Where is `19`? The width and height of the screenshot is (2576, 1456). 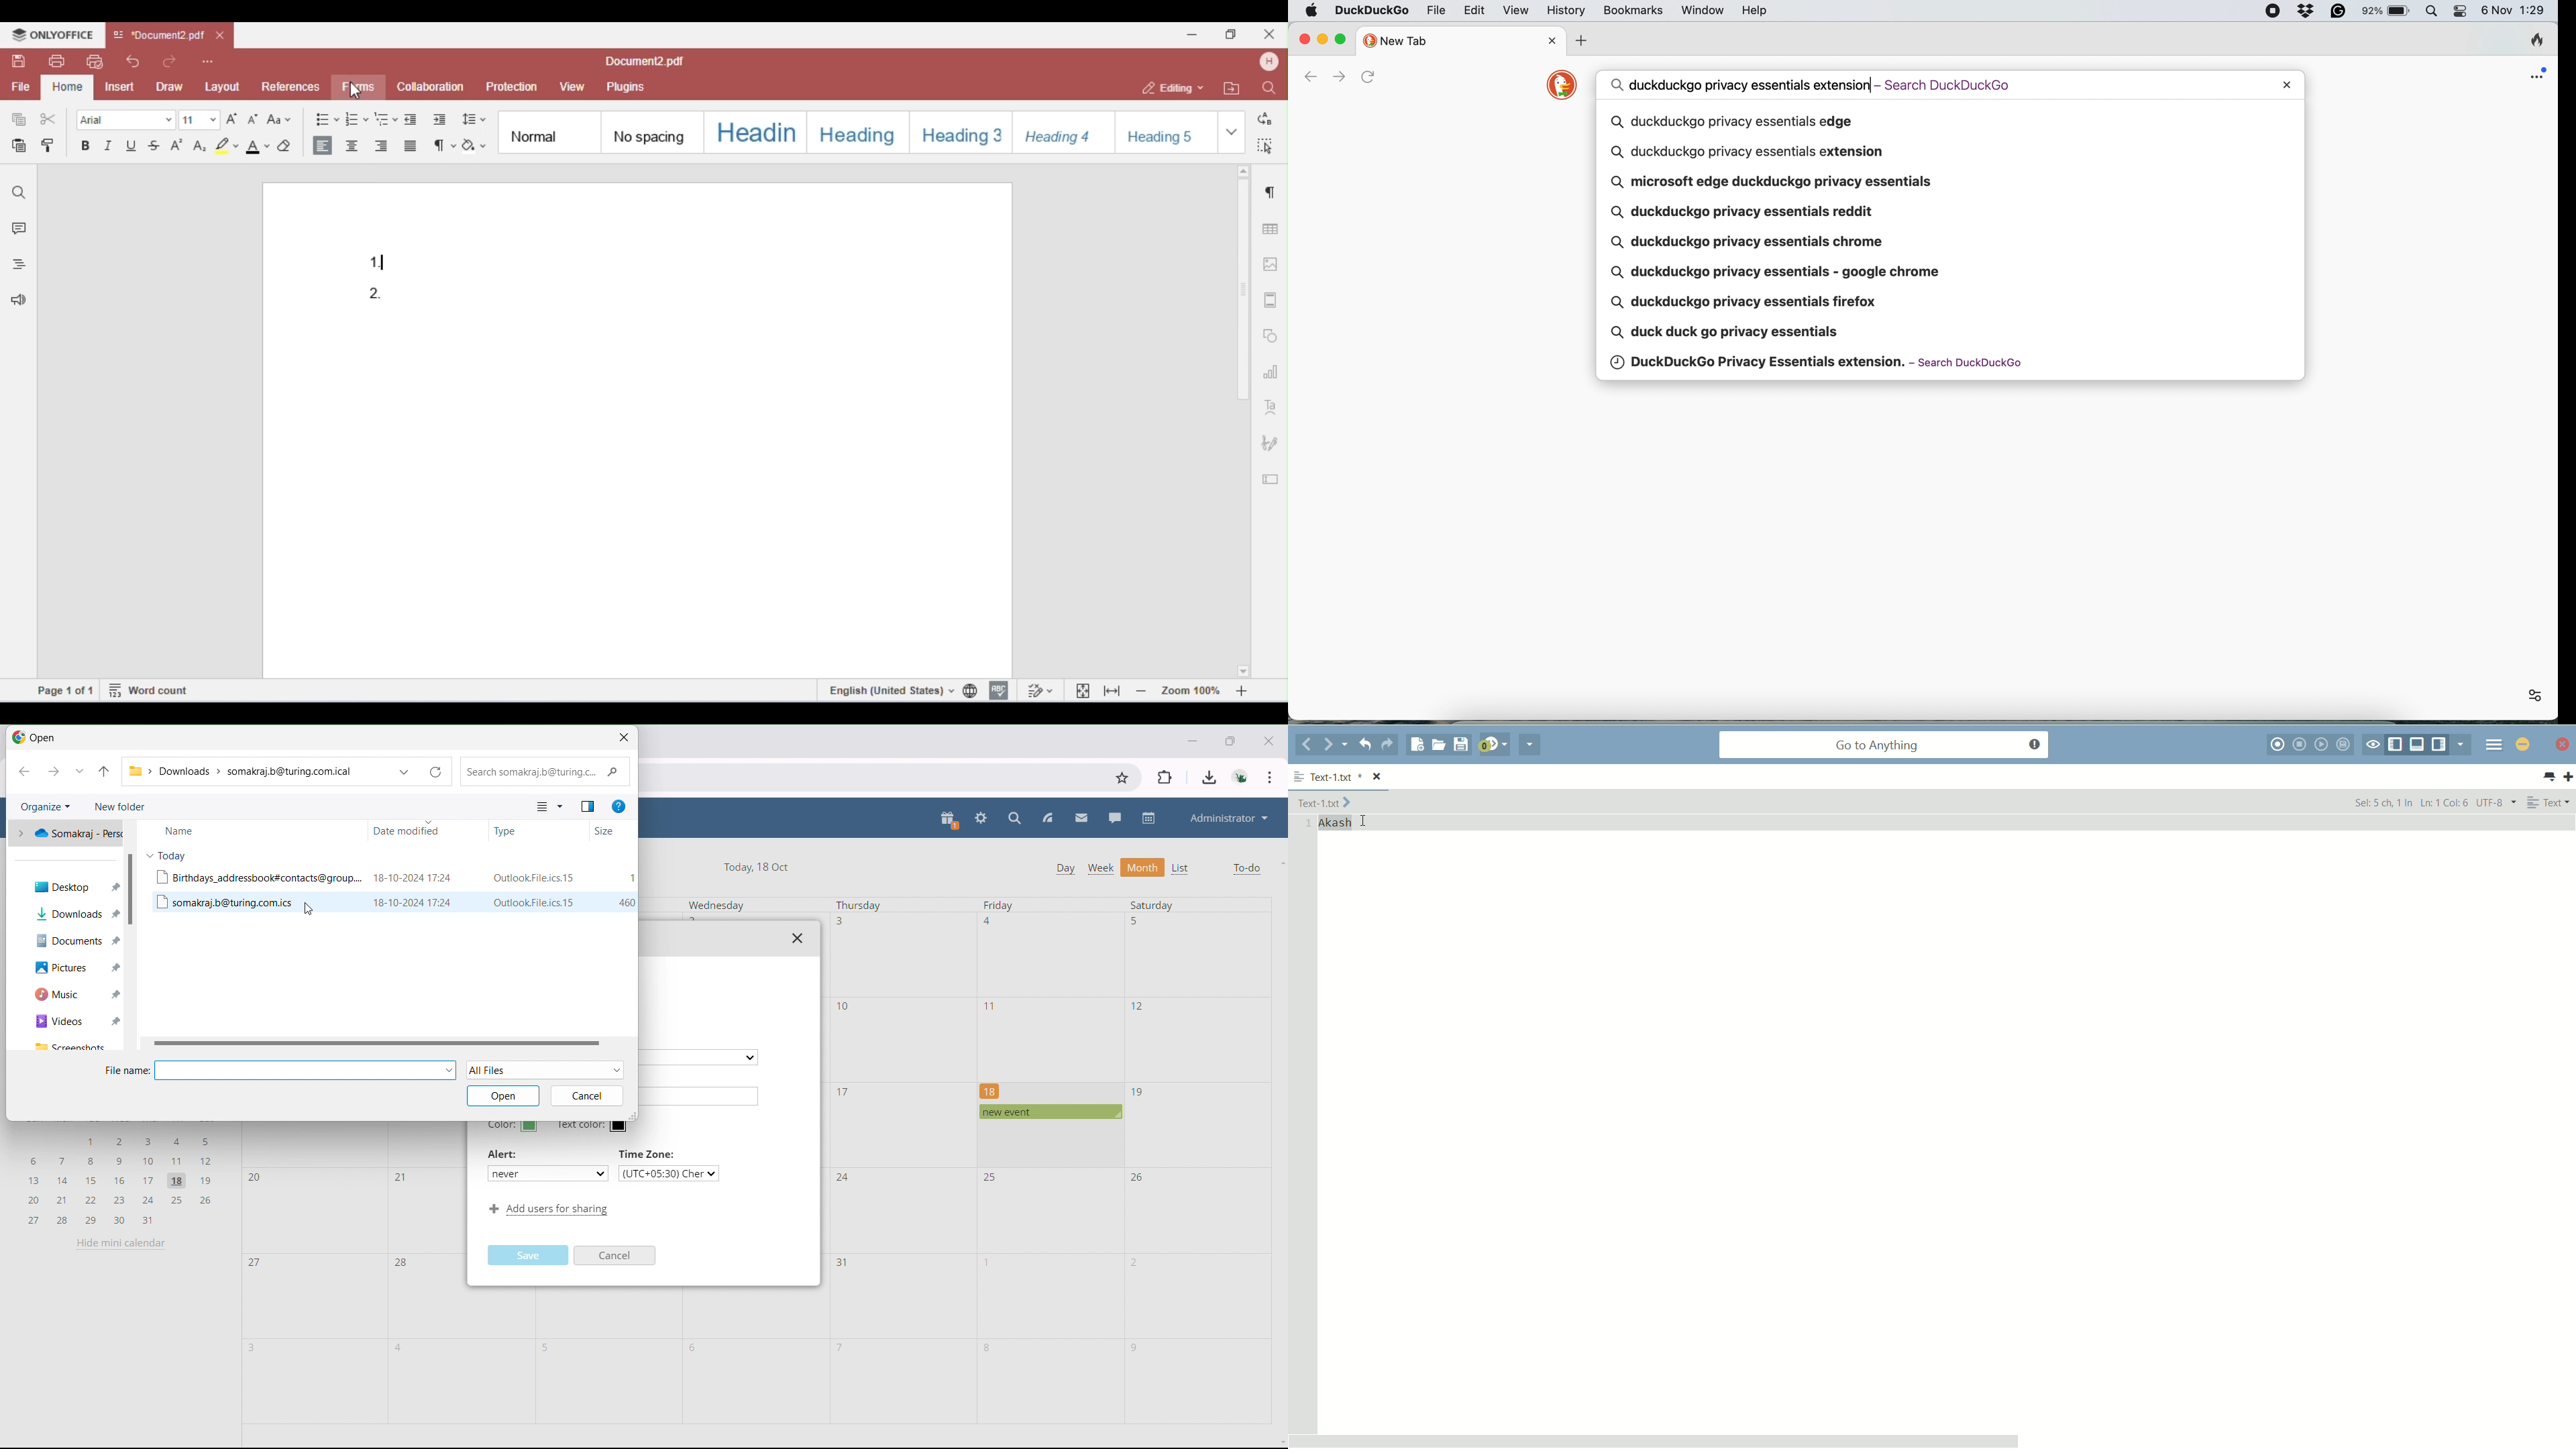
19 is located at coordinates (1138, 1093).